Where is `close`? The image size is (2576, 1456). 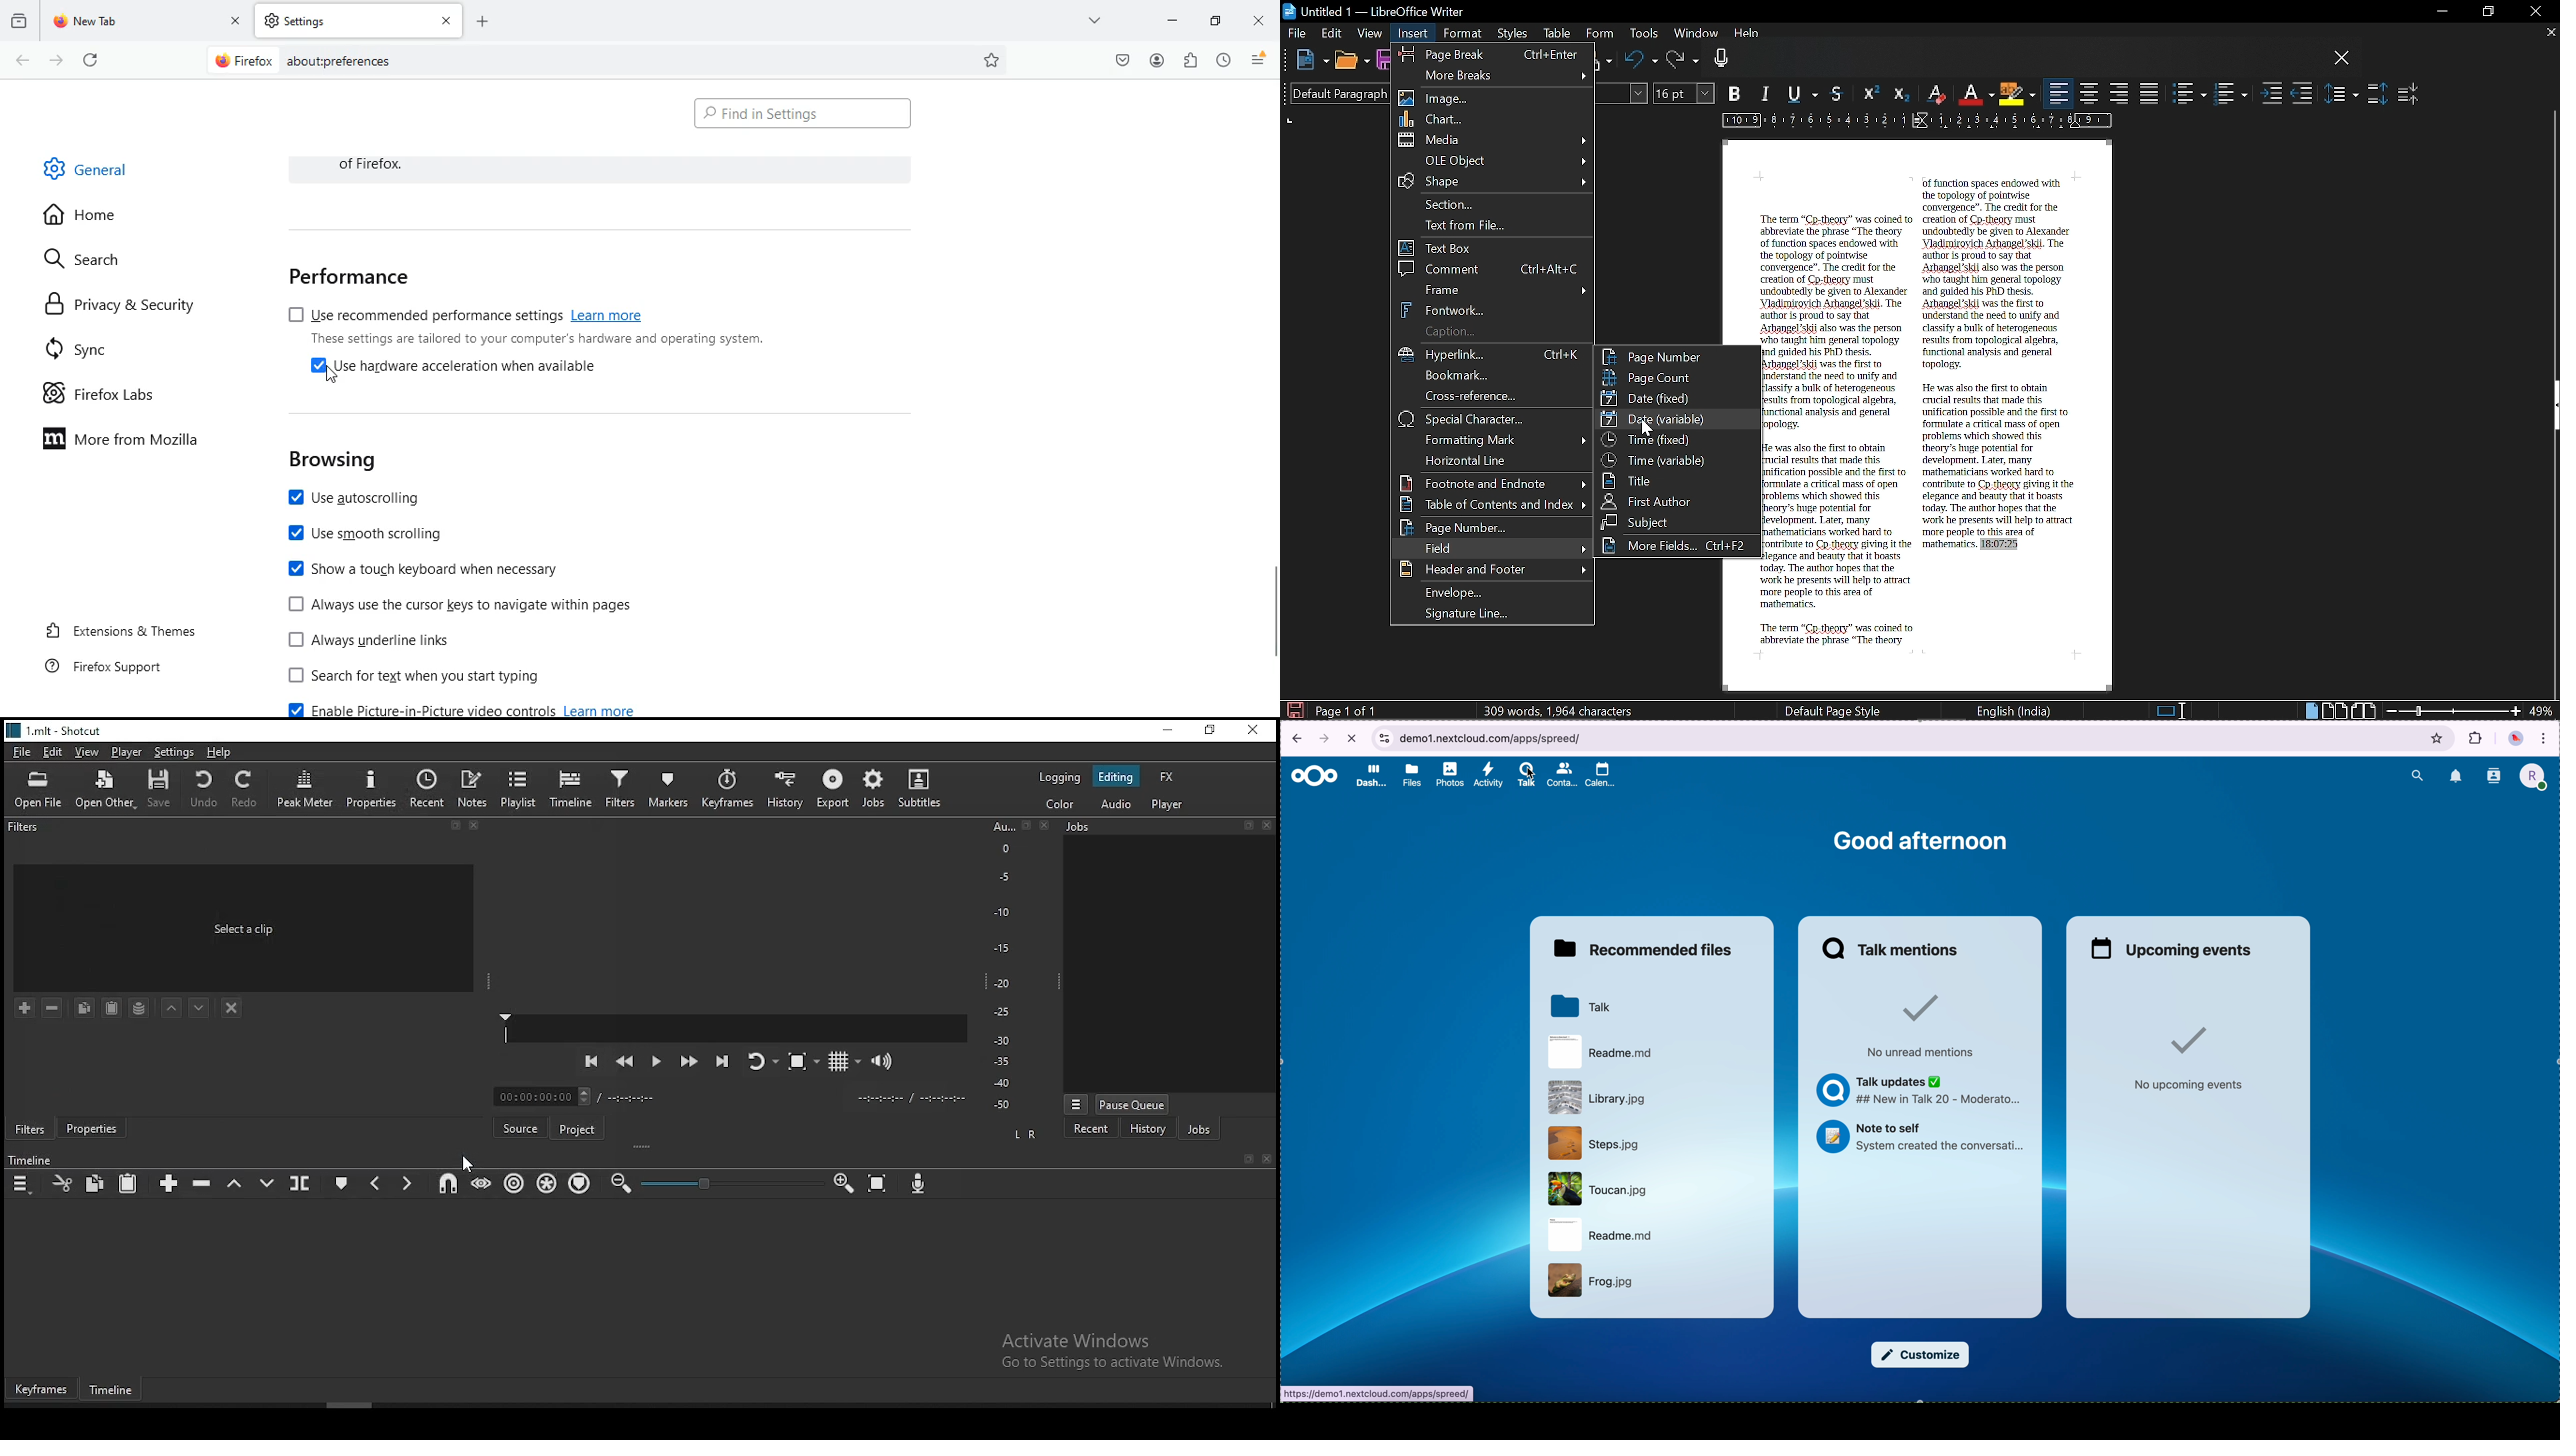
close is located at coordinates (1269, 824).